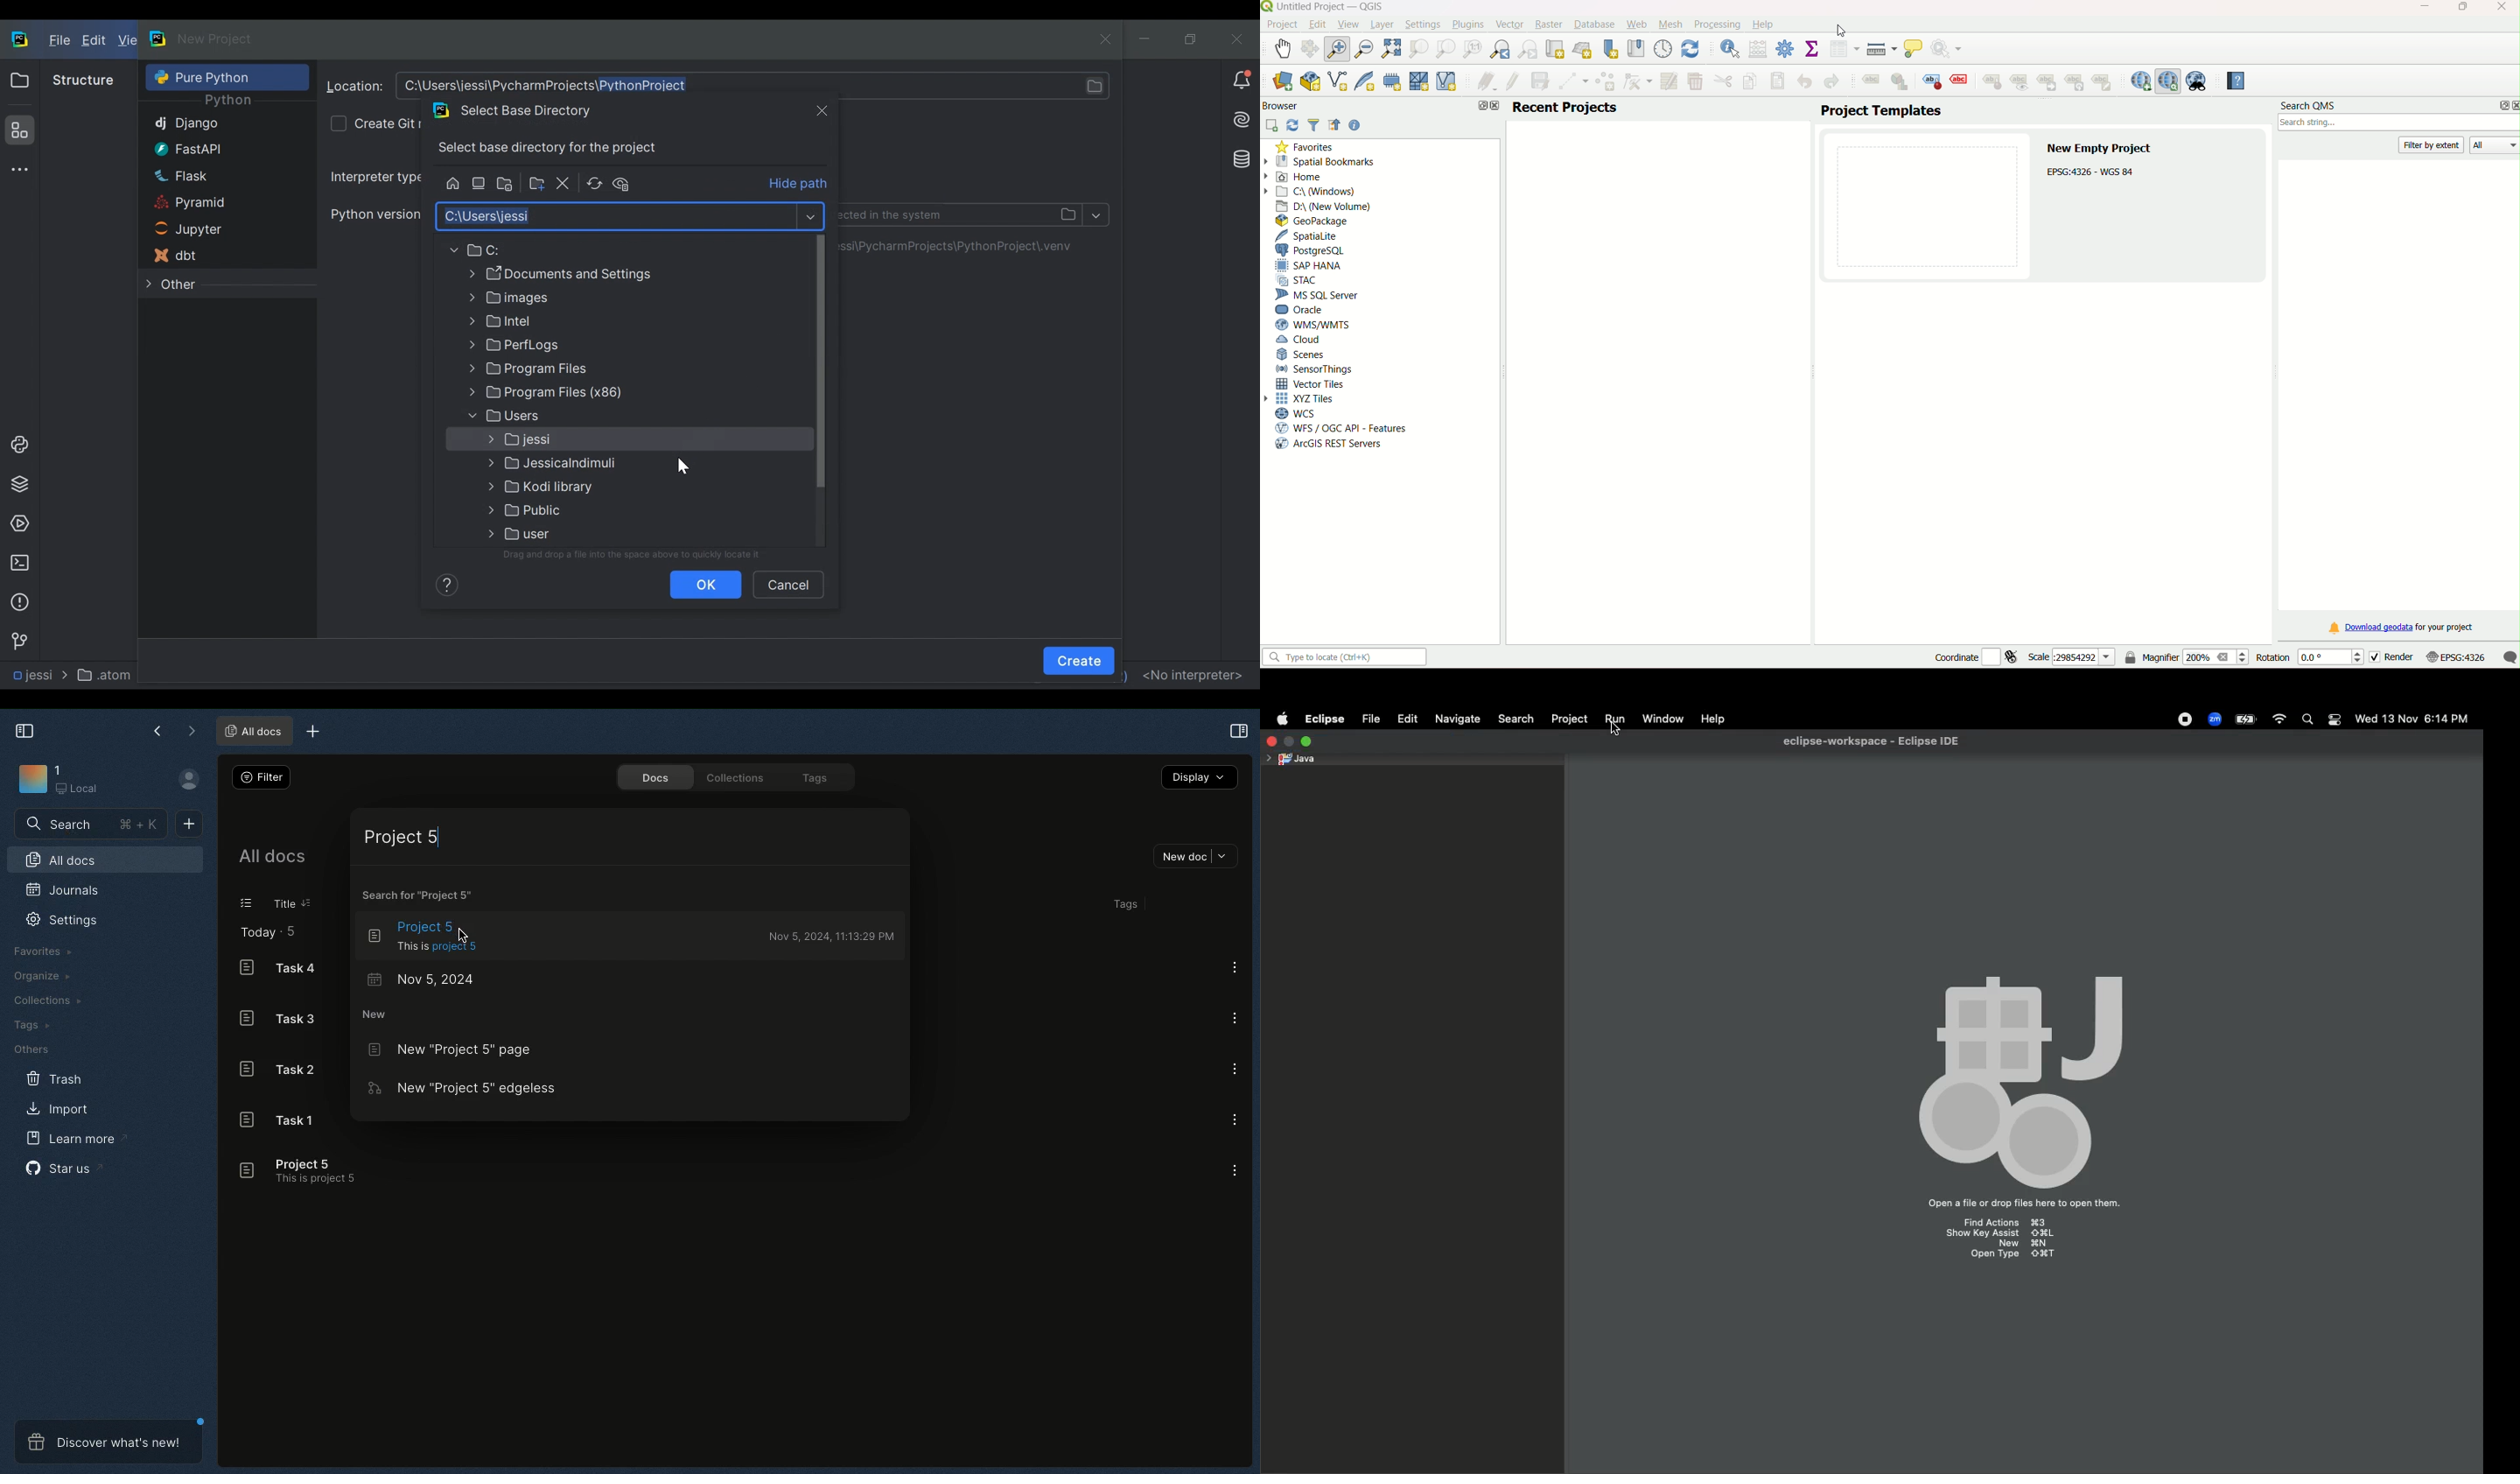 Image resolution: width=2520 pixels, height=1484 pixels. Describe the element at coordinates (58, 41) in the screenshot. I see `File` at that location.